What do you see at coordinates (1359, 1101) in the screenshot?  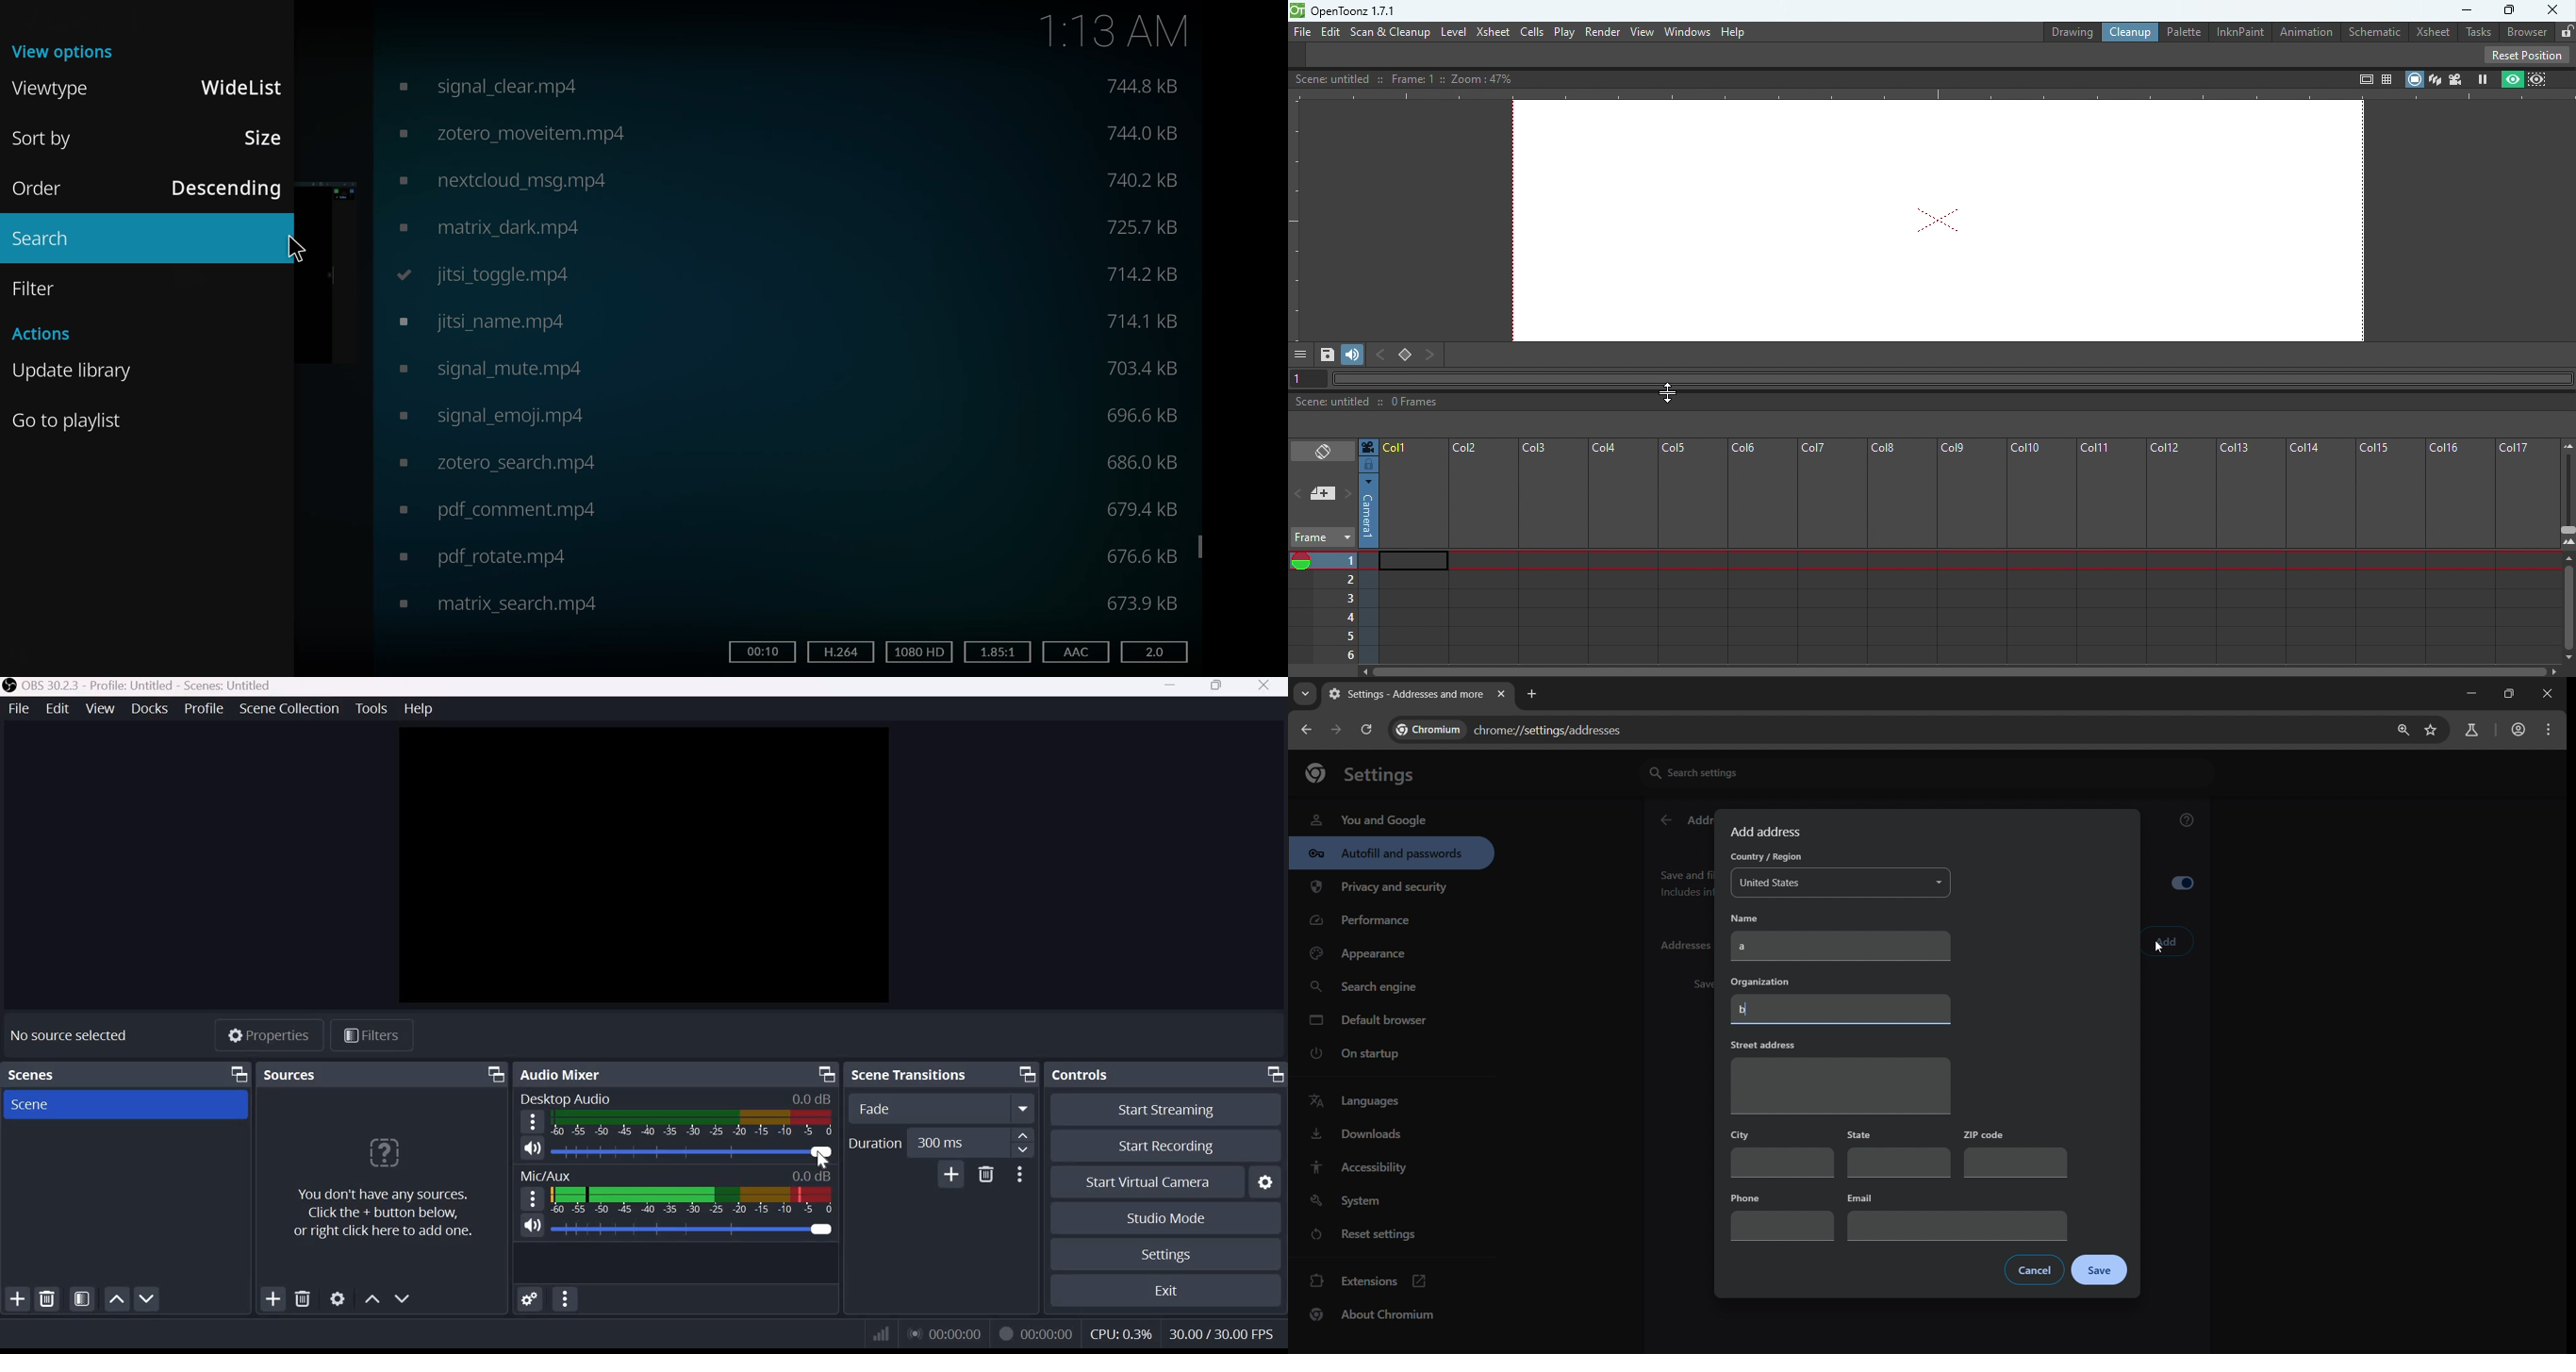 I see `language` at bounding box center [1359, 1101].